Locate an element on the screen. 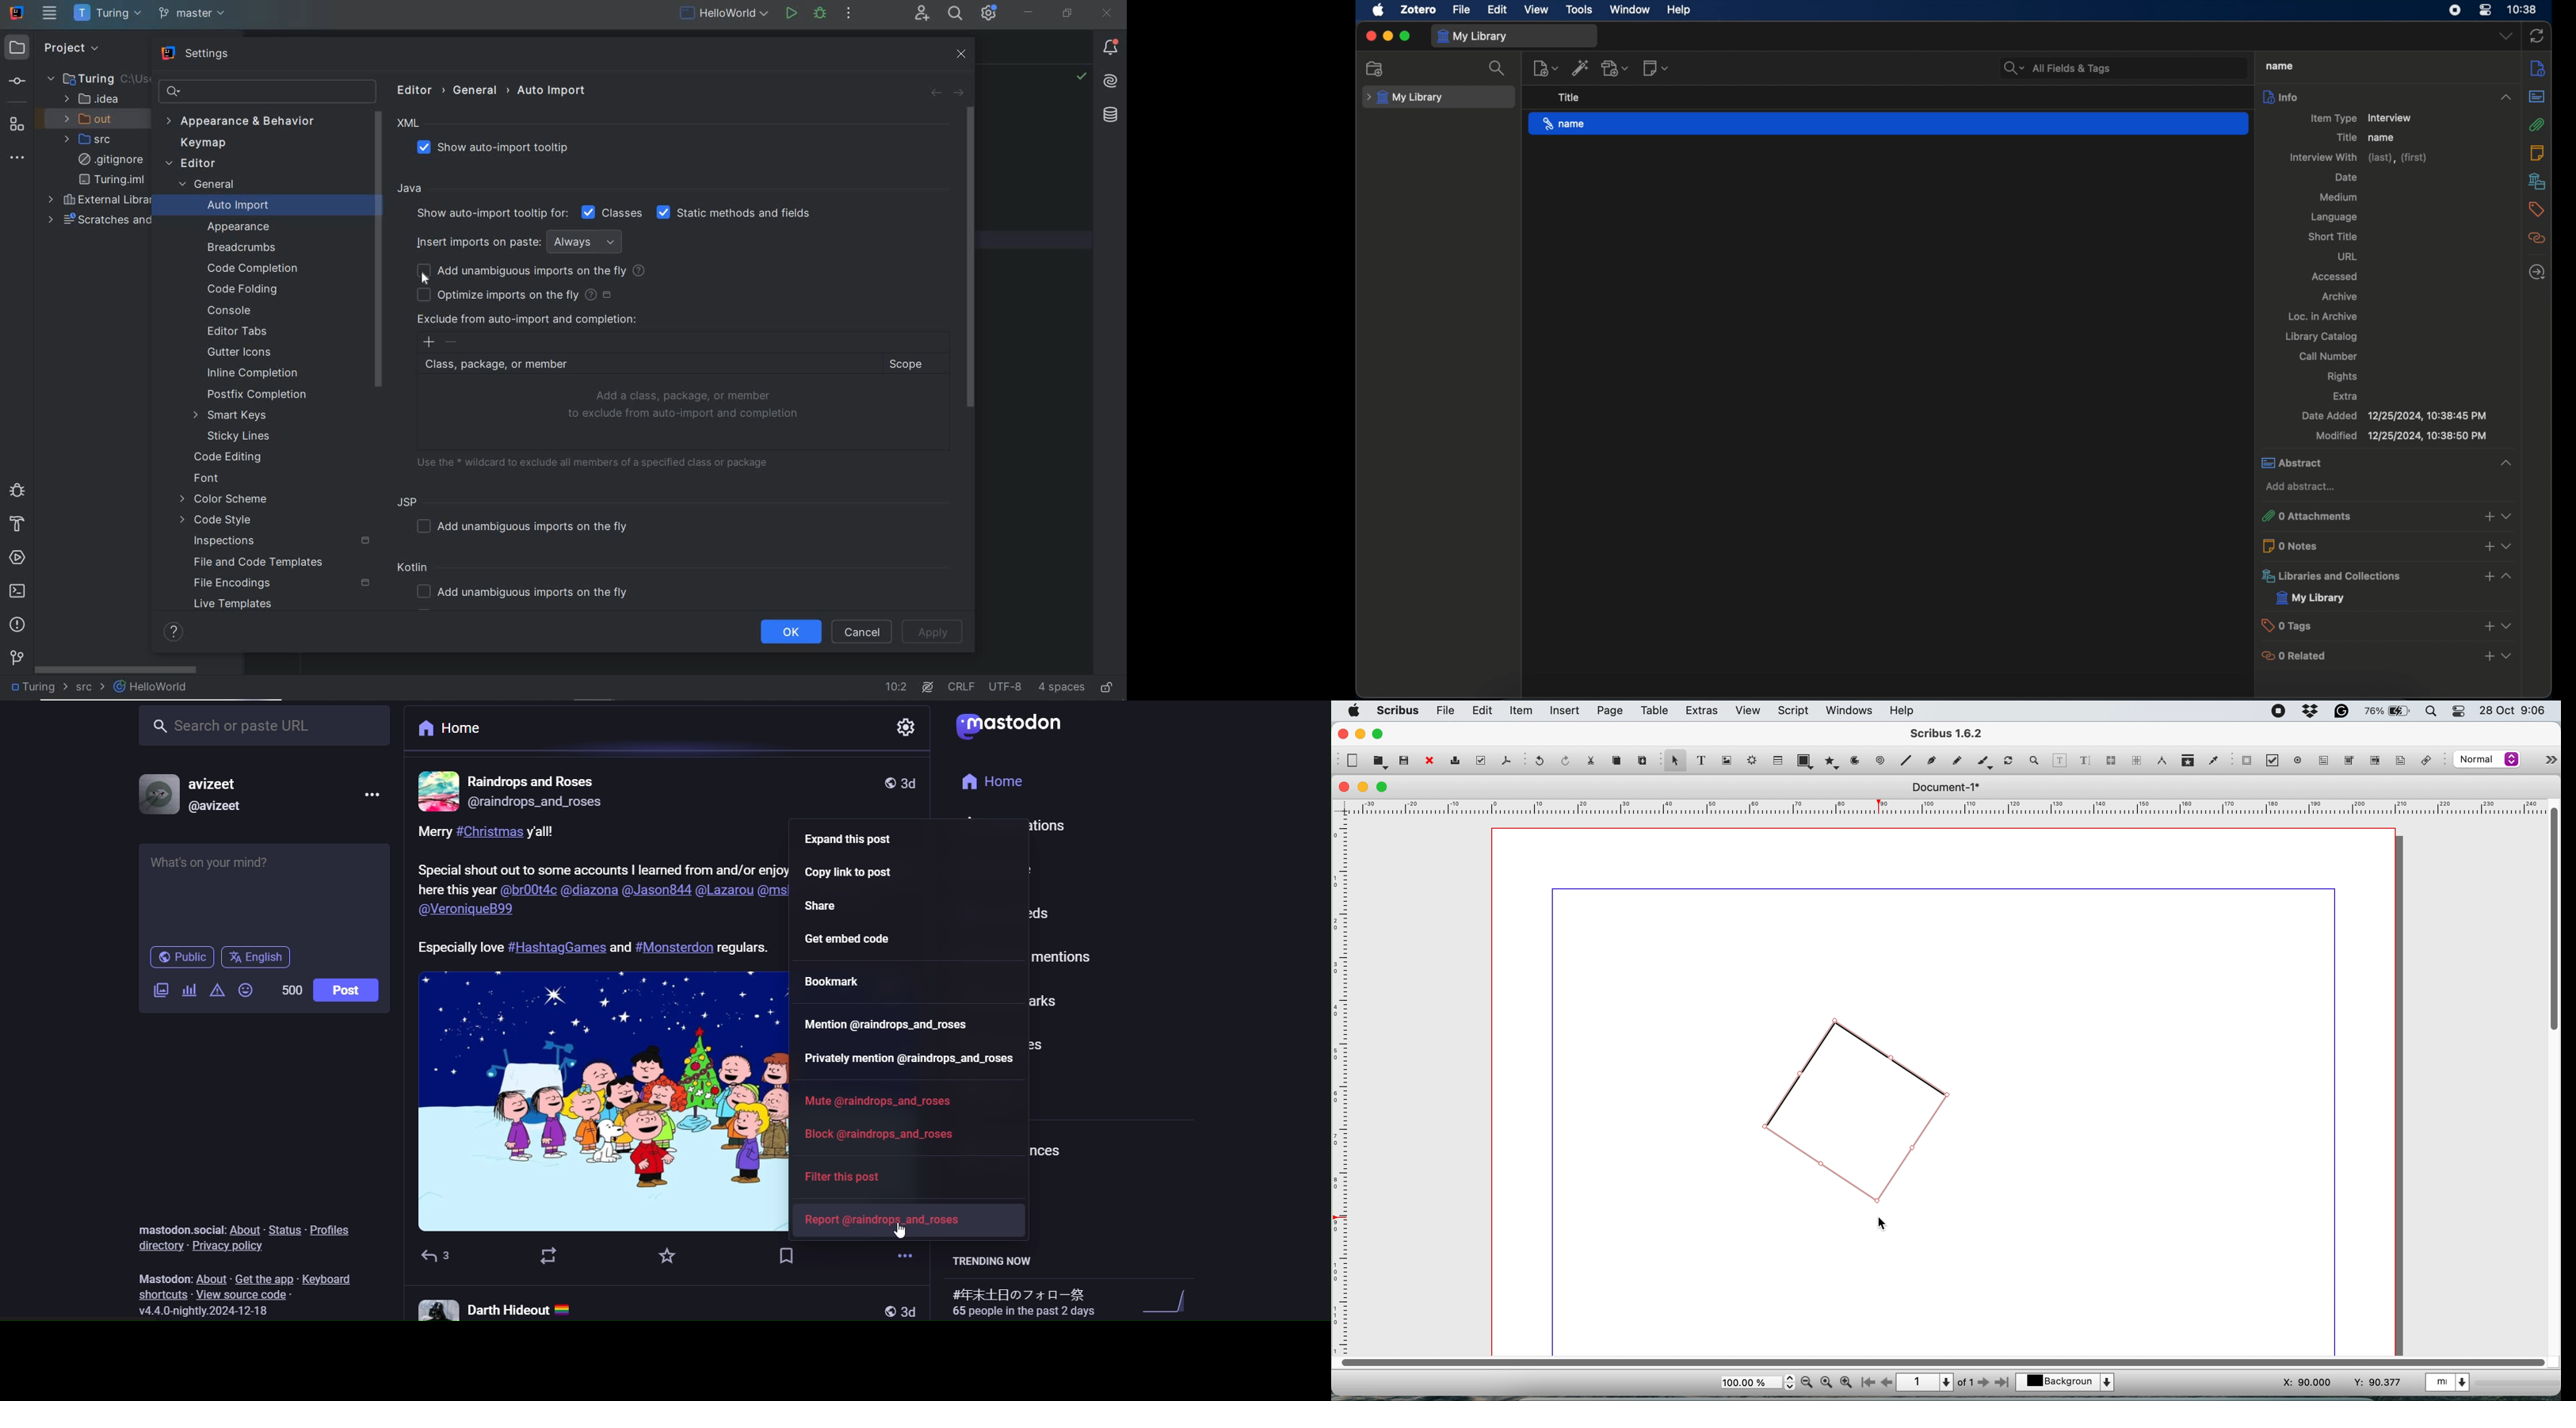 Image resolution: width=2576 pixels, height=1428 pixels. ADD UNAMBIGUOUS IMPORTS ON THE FLY is located at coordinates (527, 526).